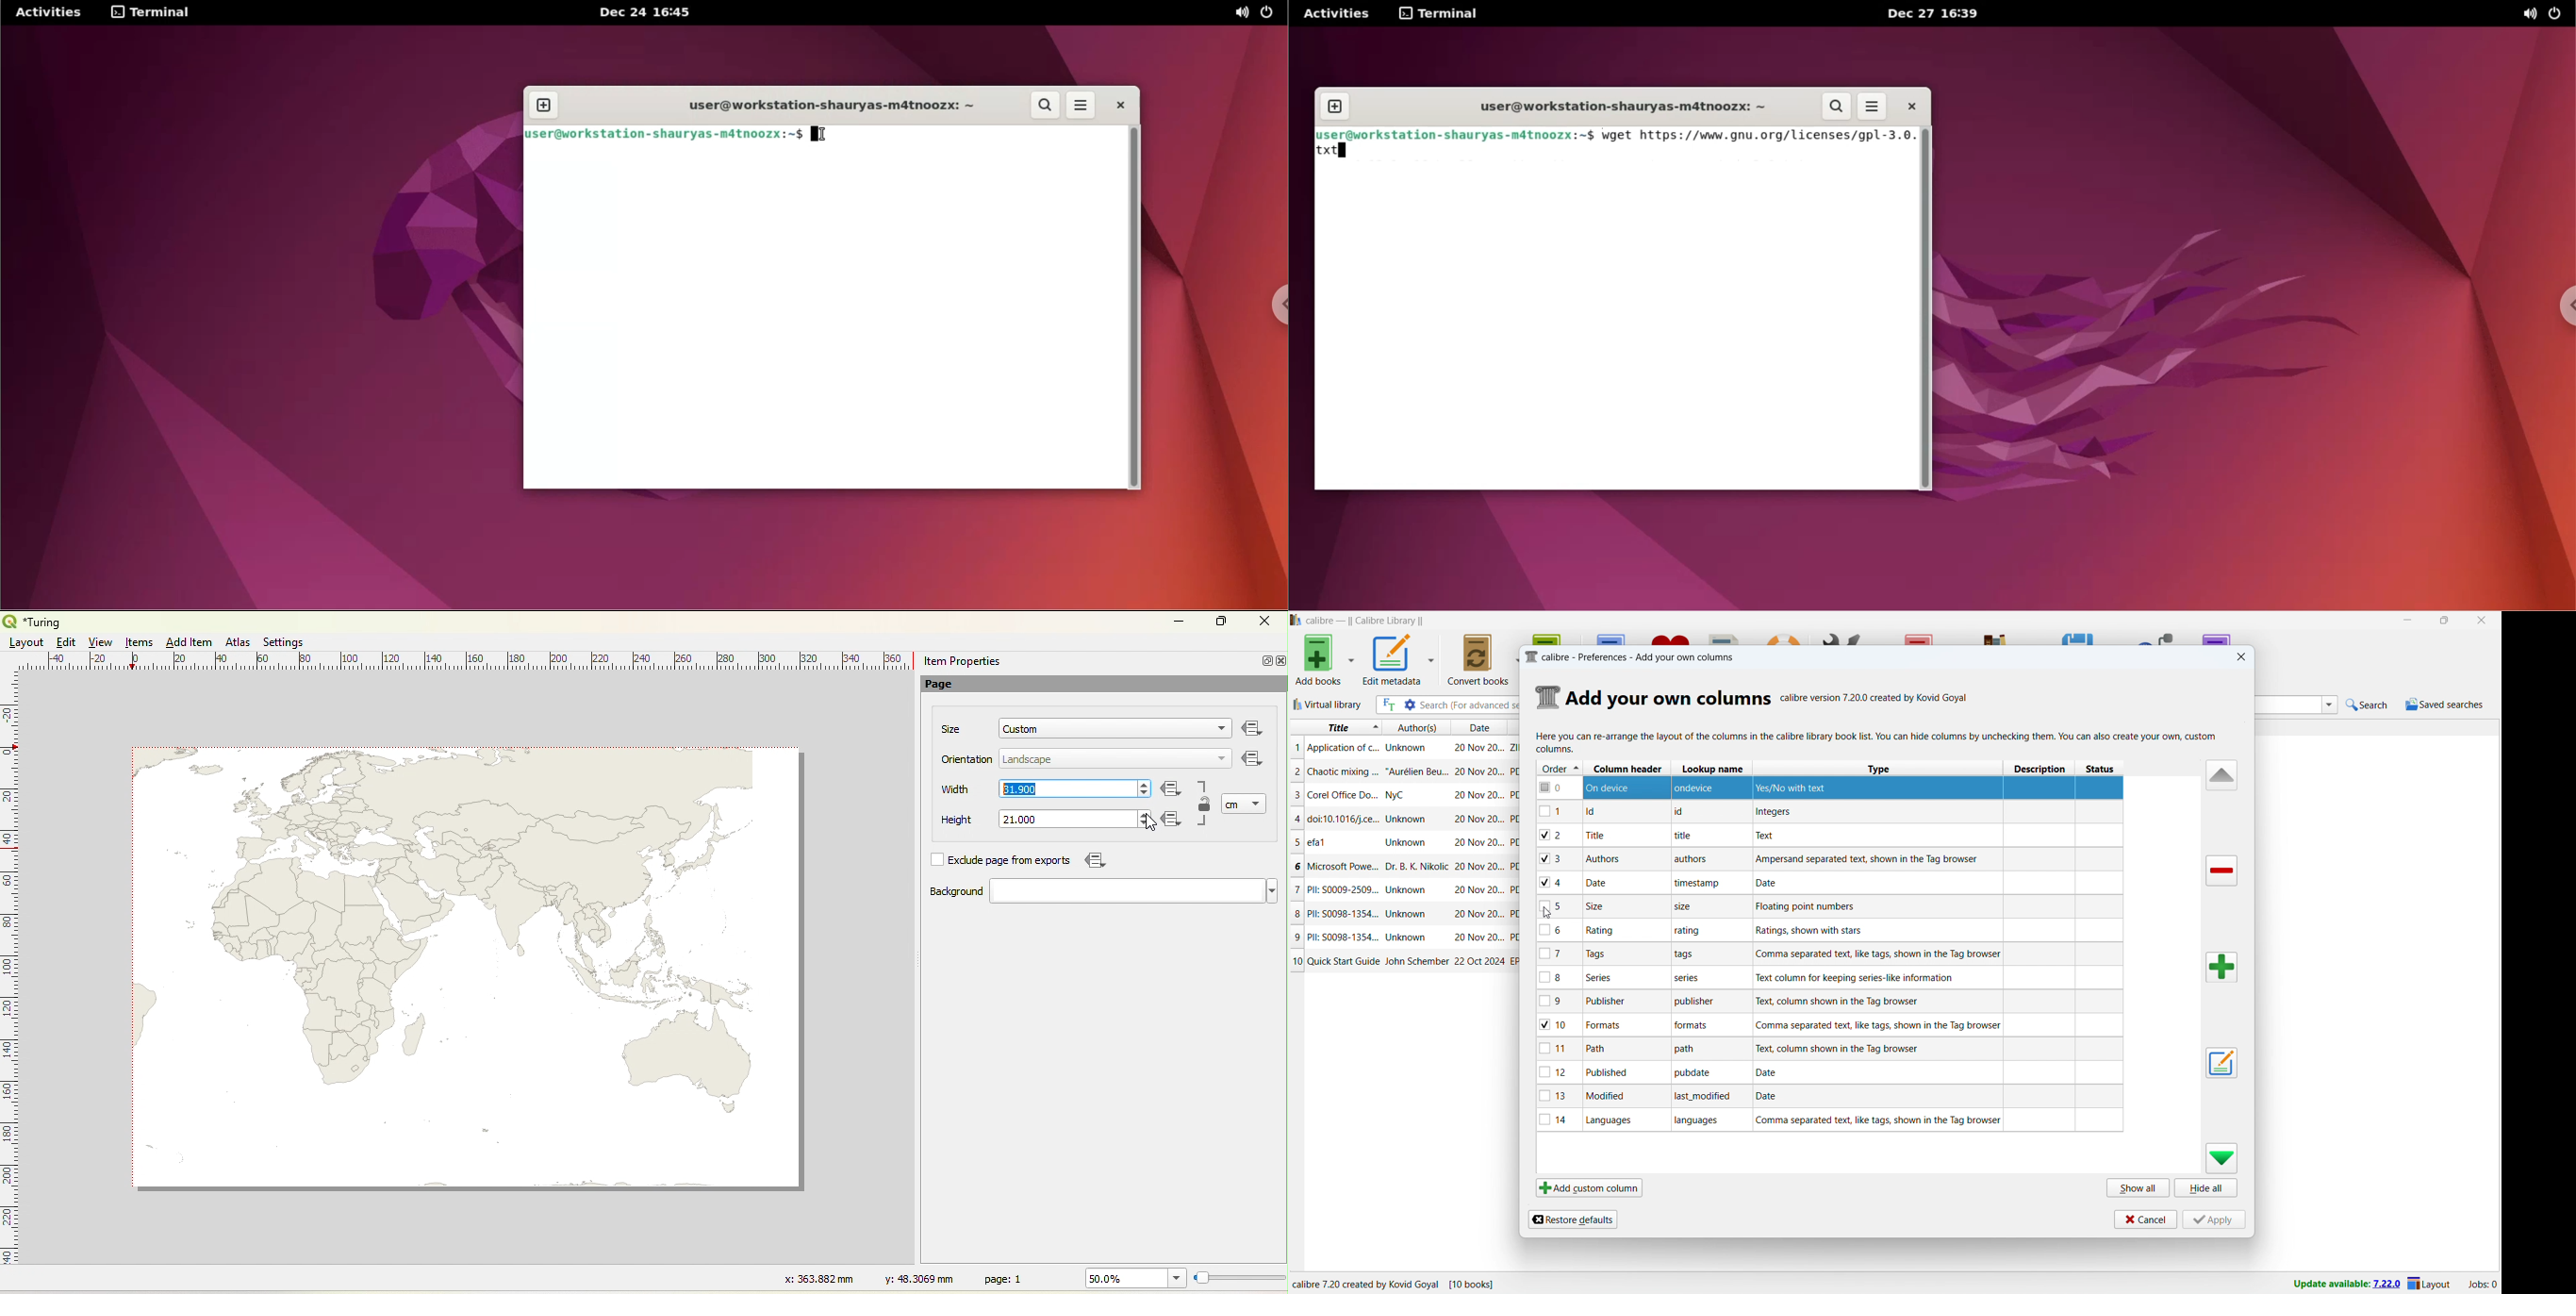  What do you see at coordinates (1705, 1097) in the screenshot?
I see `last_modified` at bounding box center [1705, 1097].